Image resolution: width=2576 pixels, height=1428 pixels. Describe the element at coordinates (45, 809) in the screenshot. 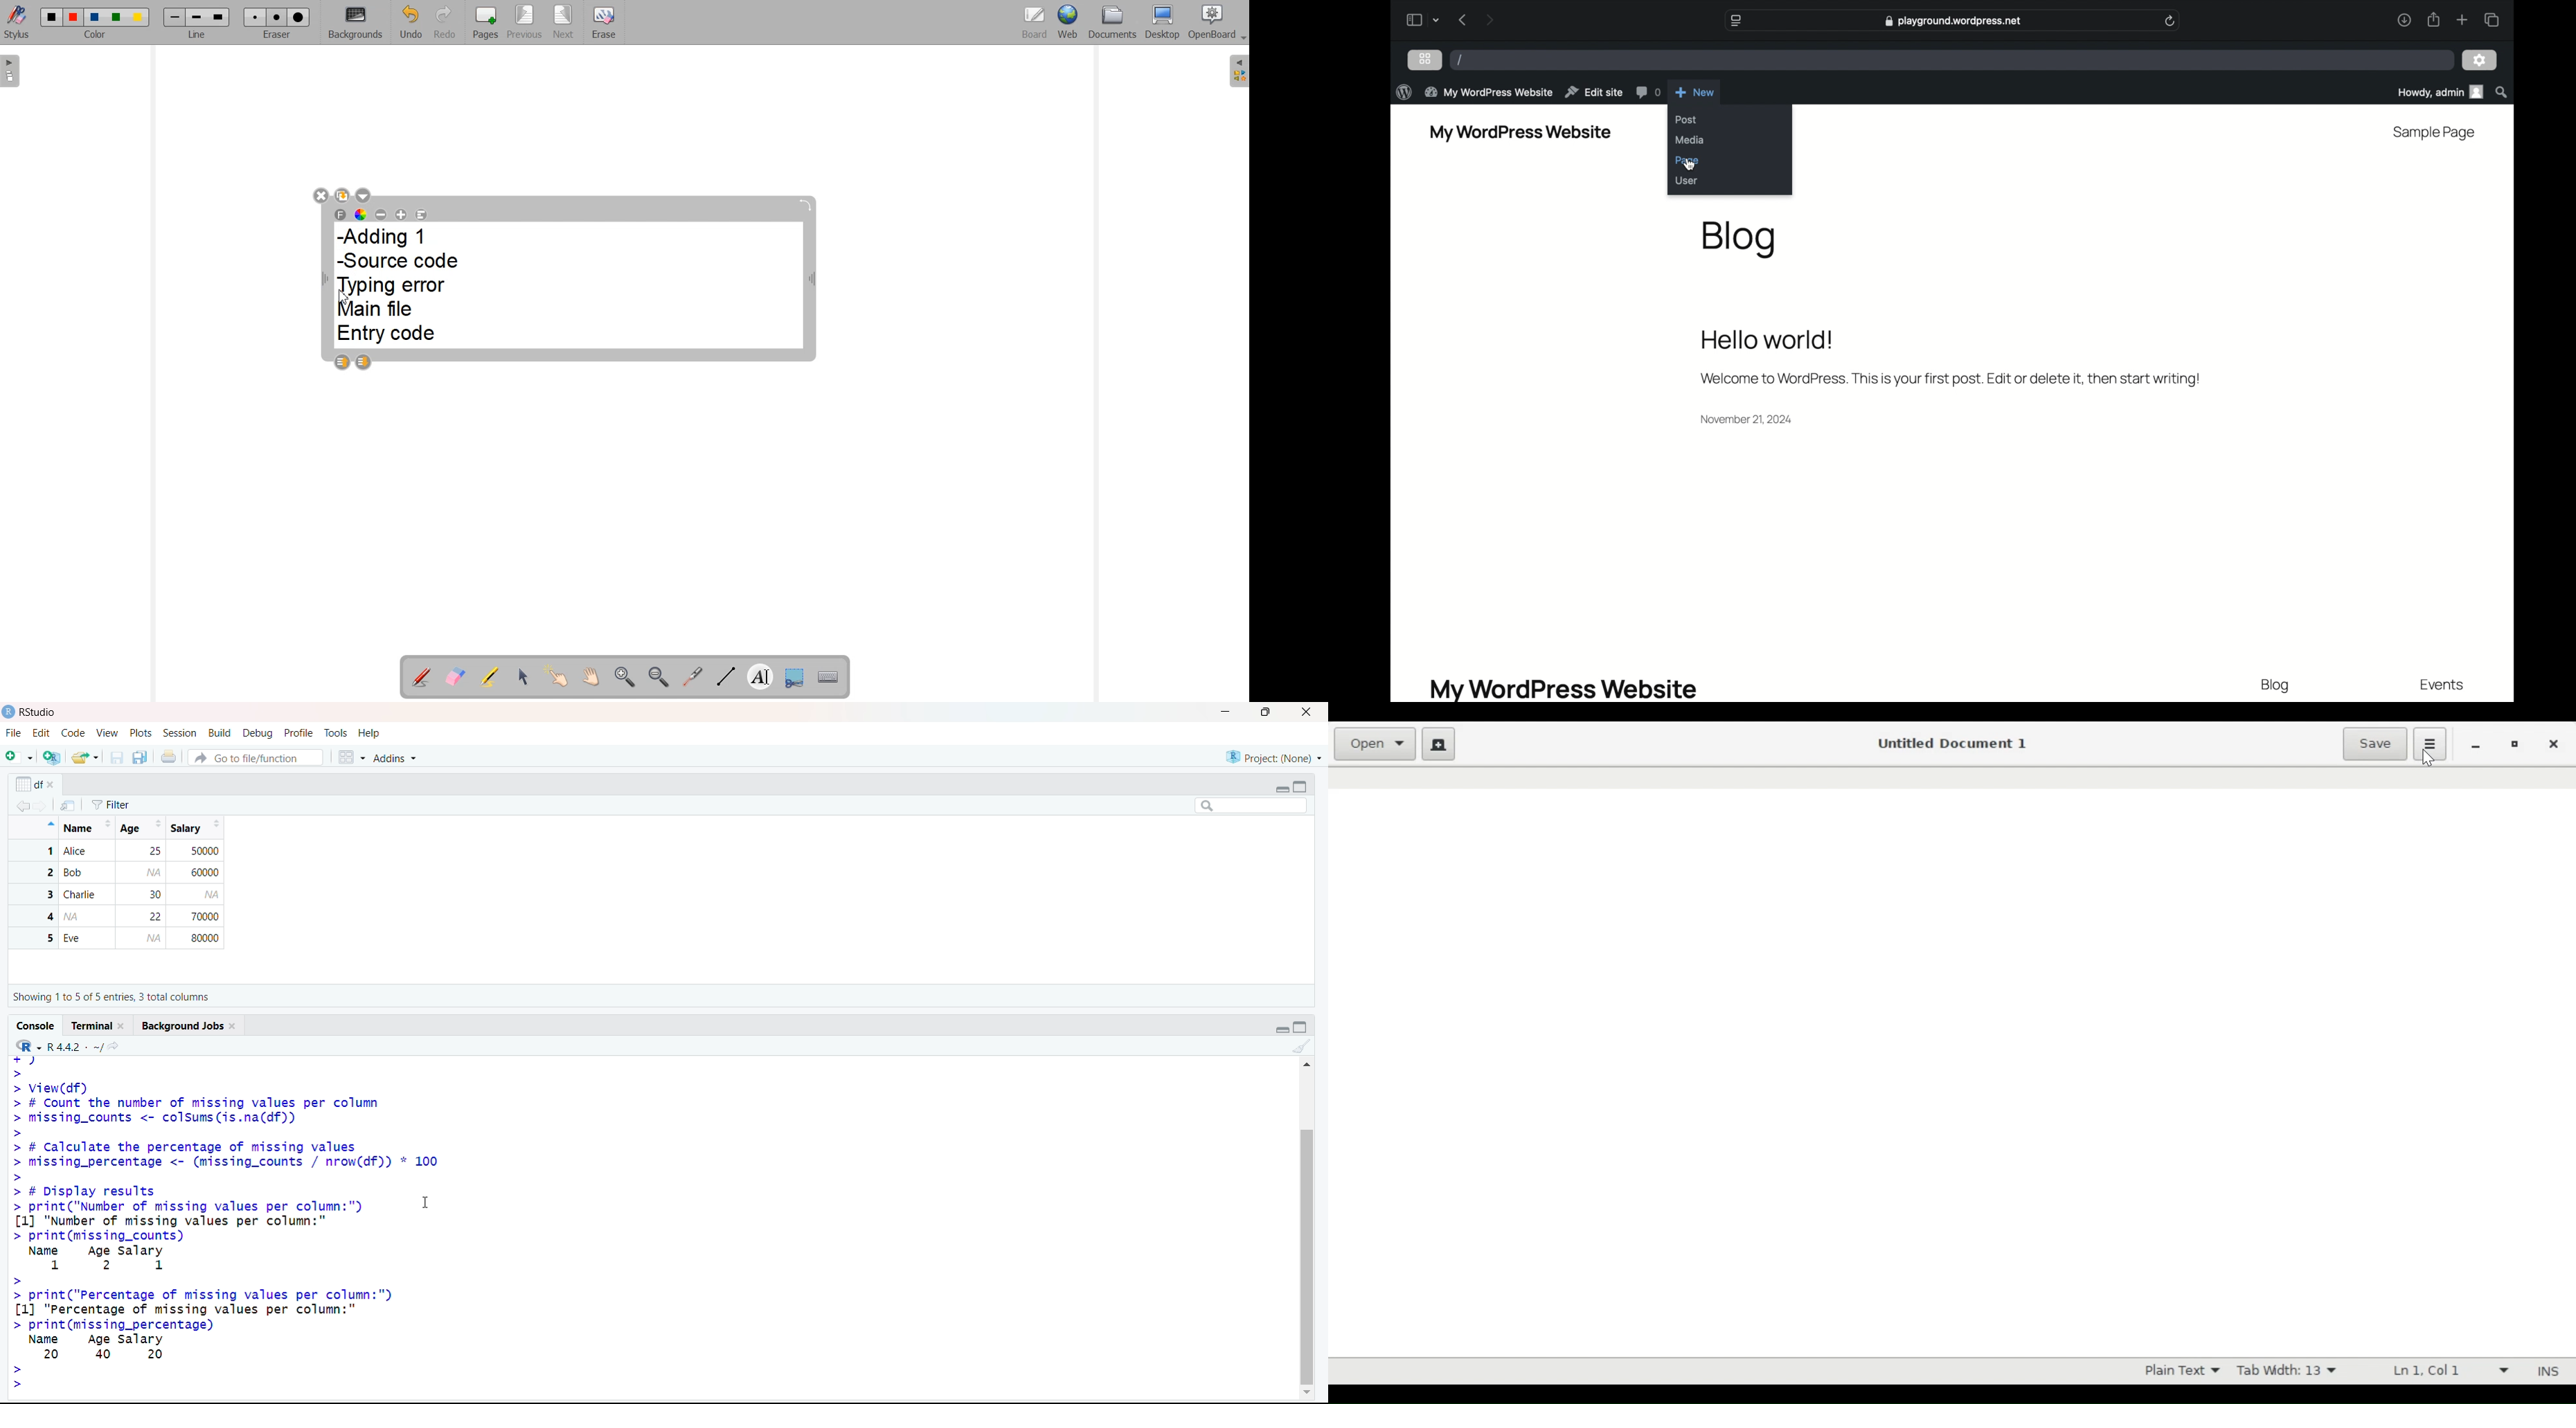

I see `Go forward to the next source location (Ctrl + F10)` at that location.